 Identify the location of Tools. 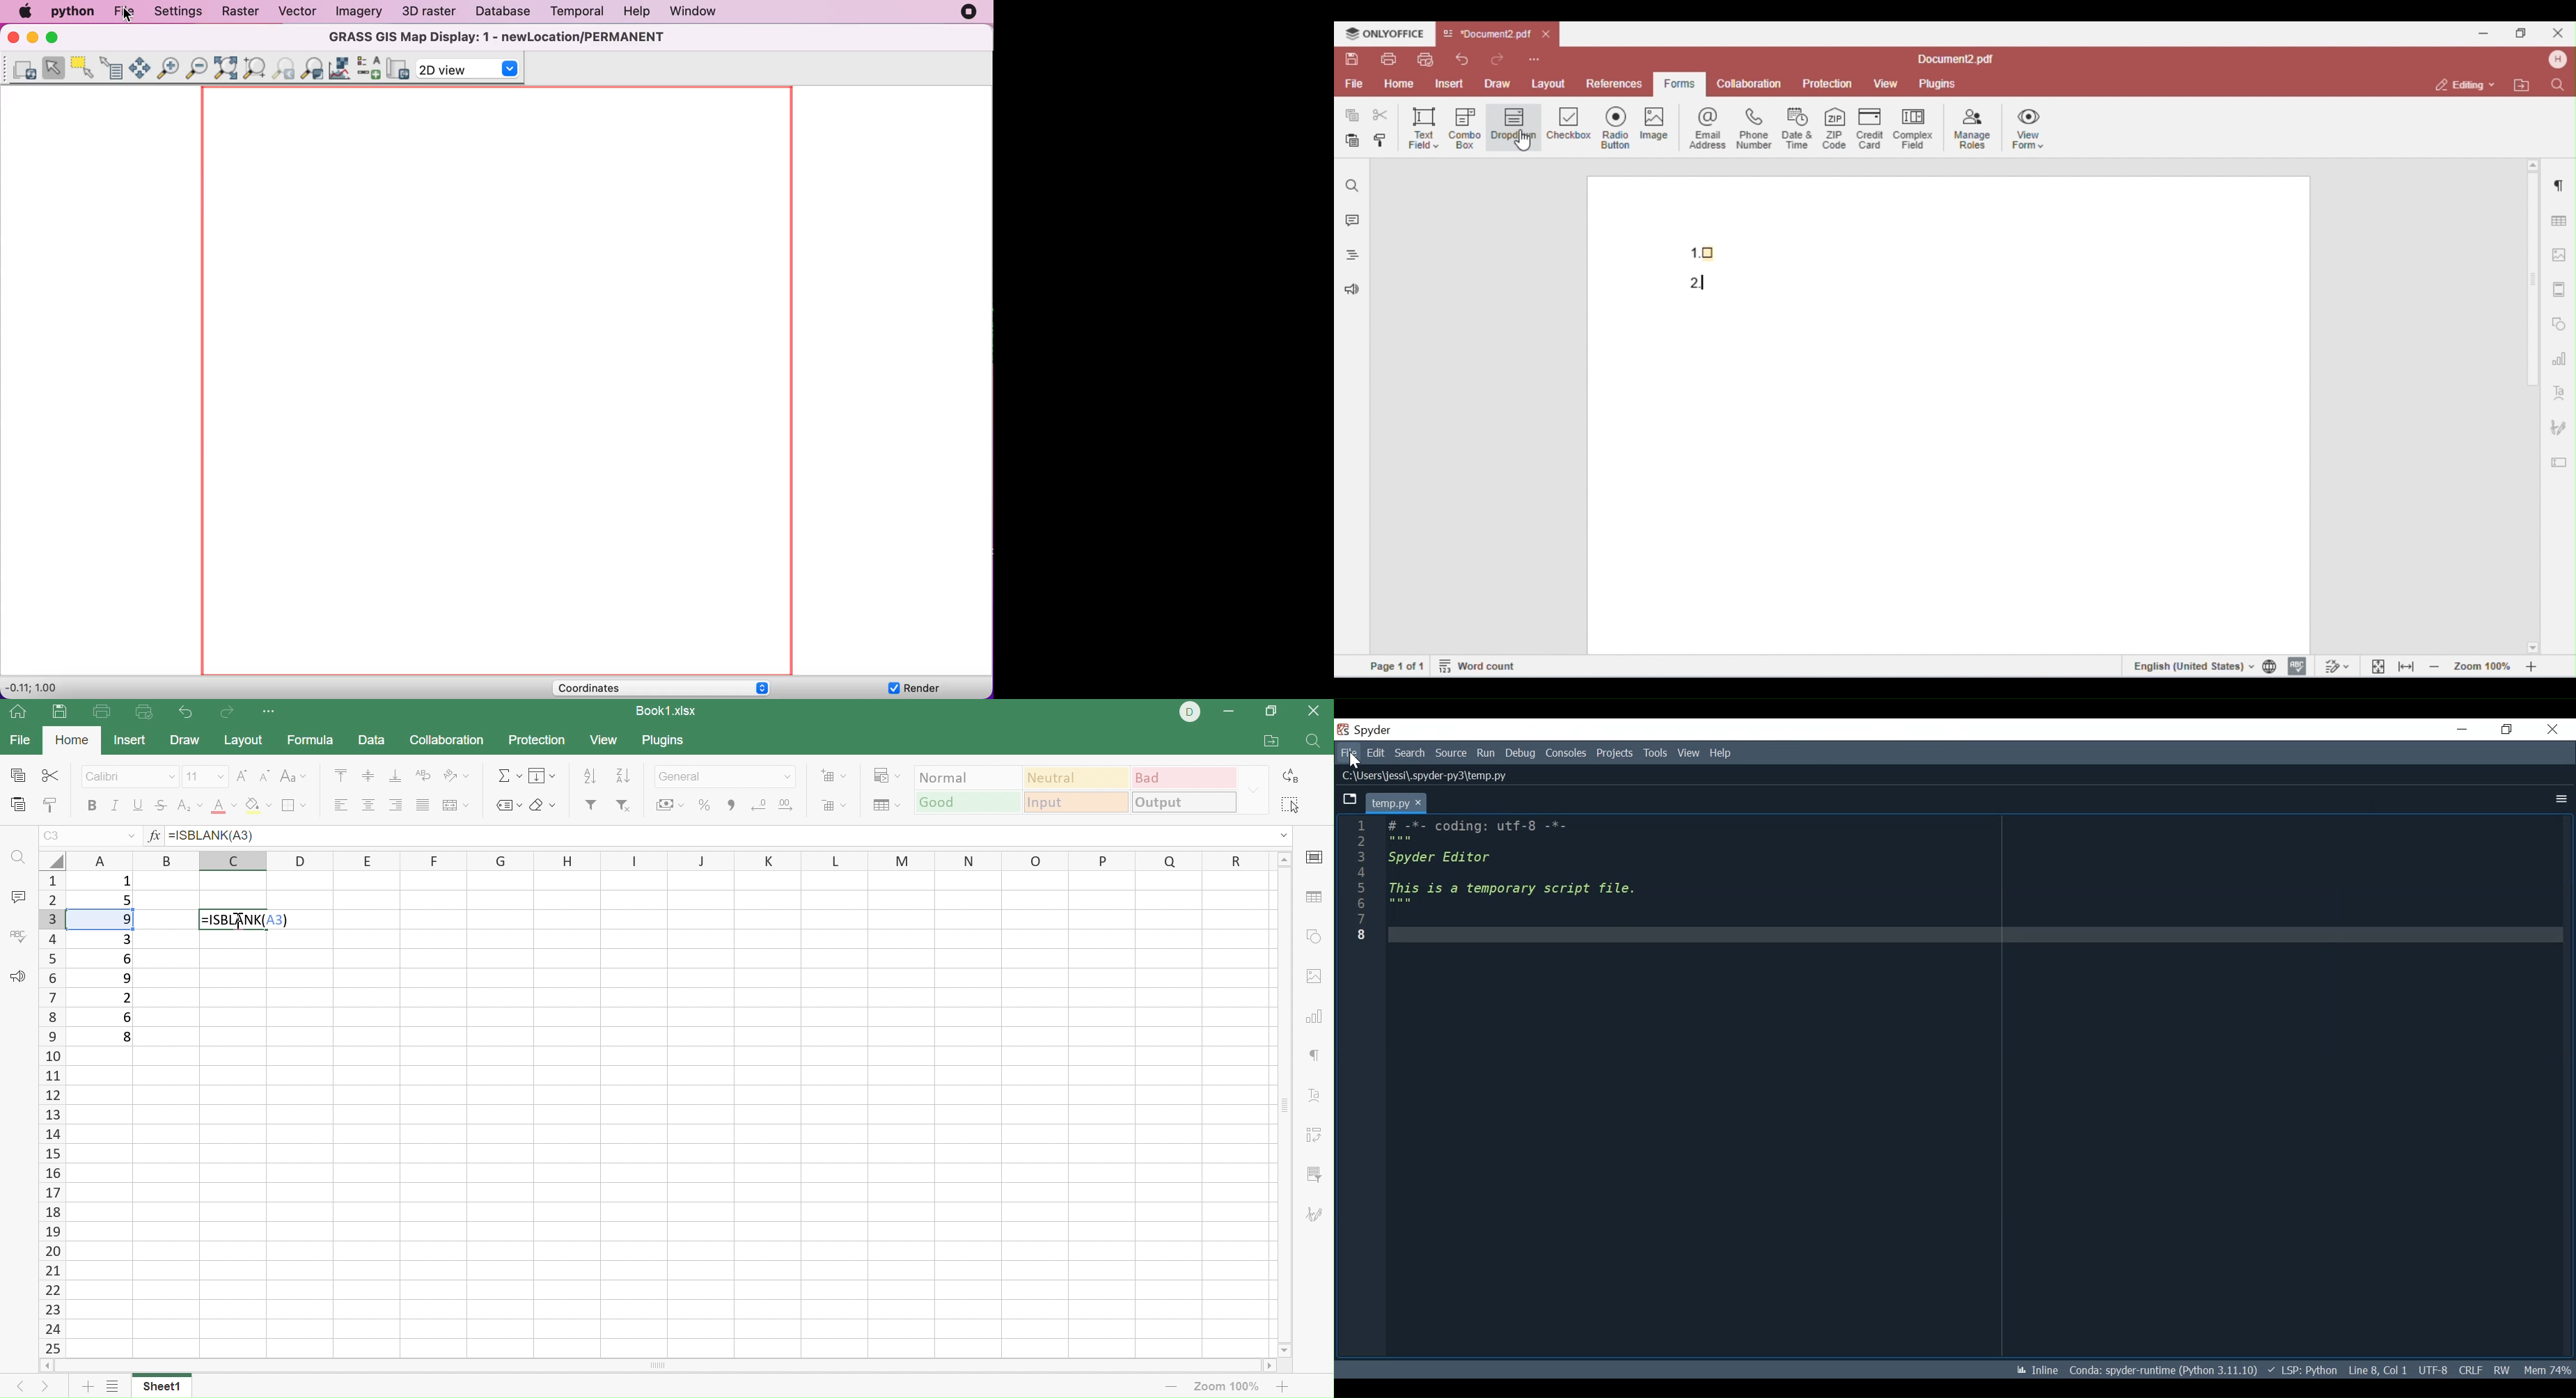
(1657, 753).